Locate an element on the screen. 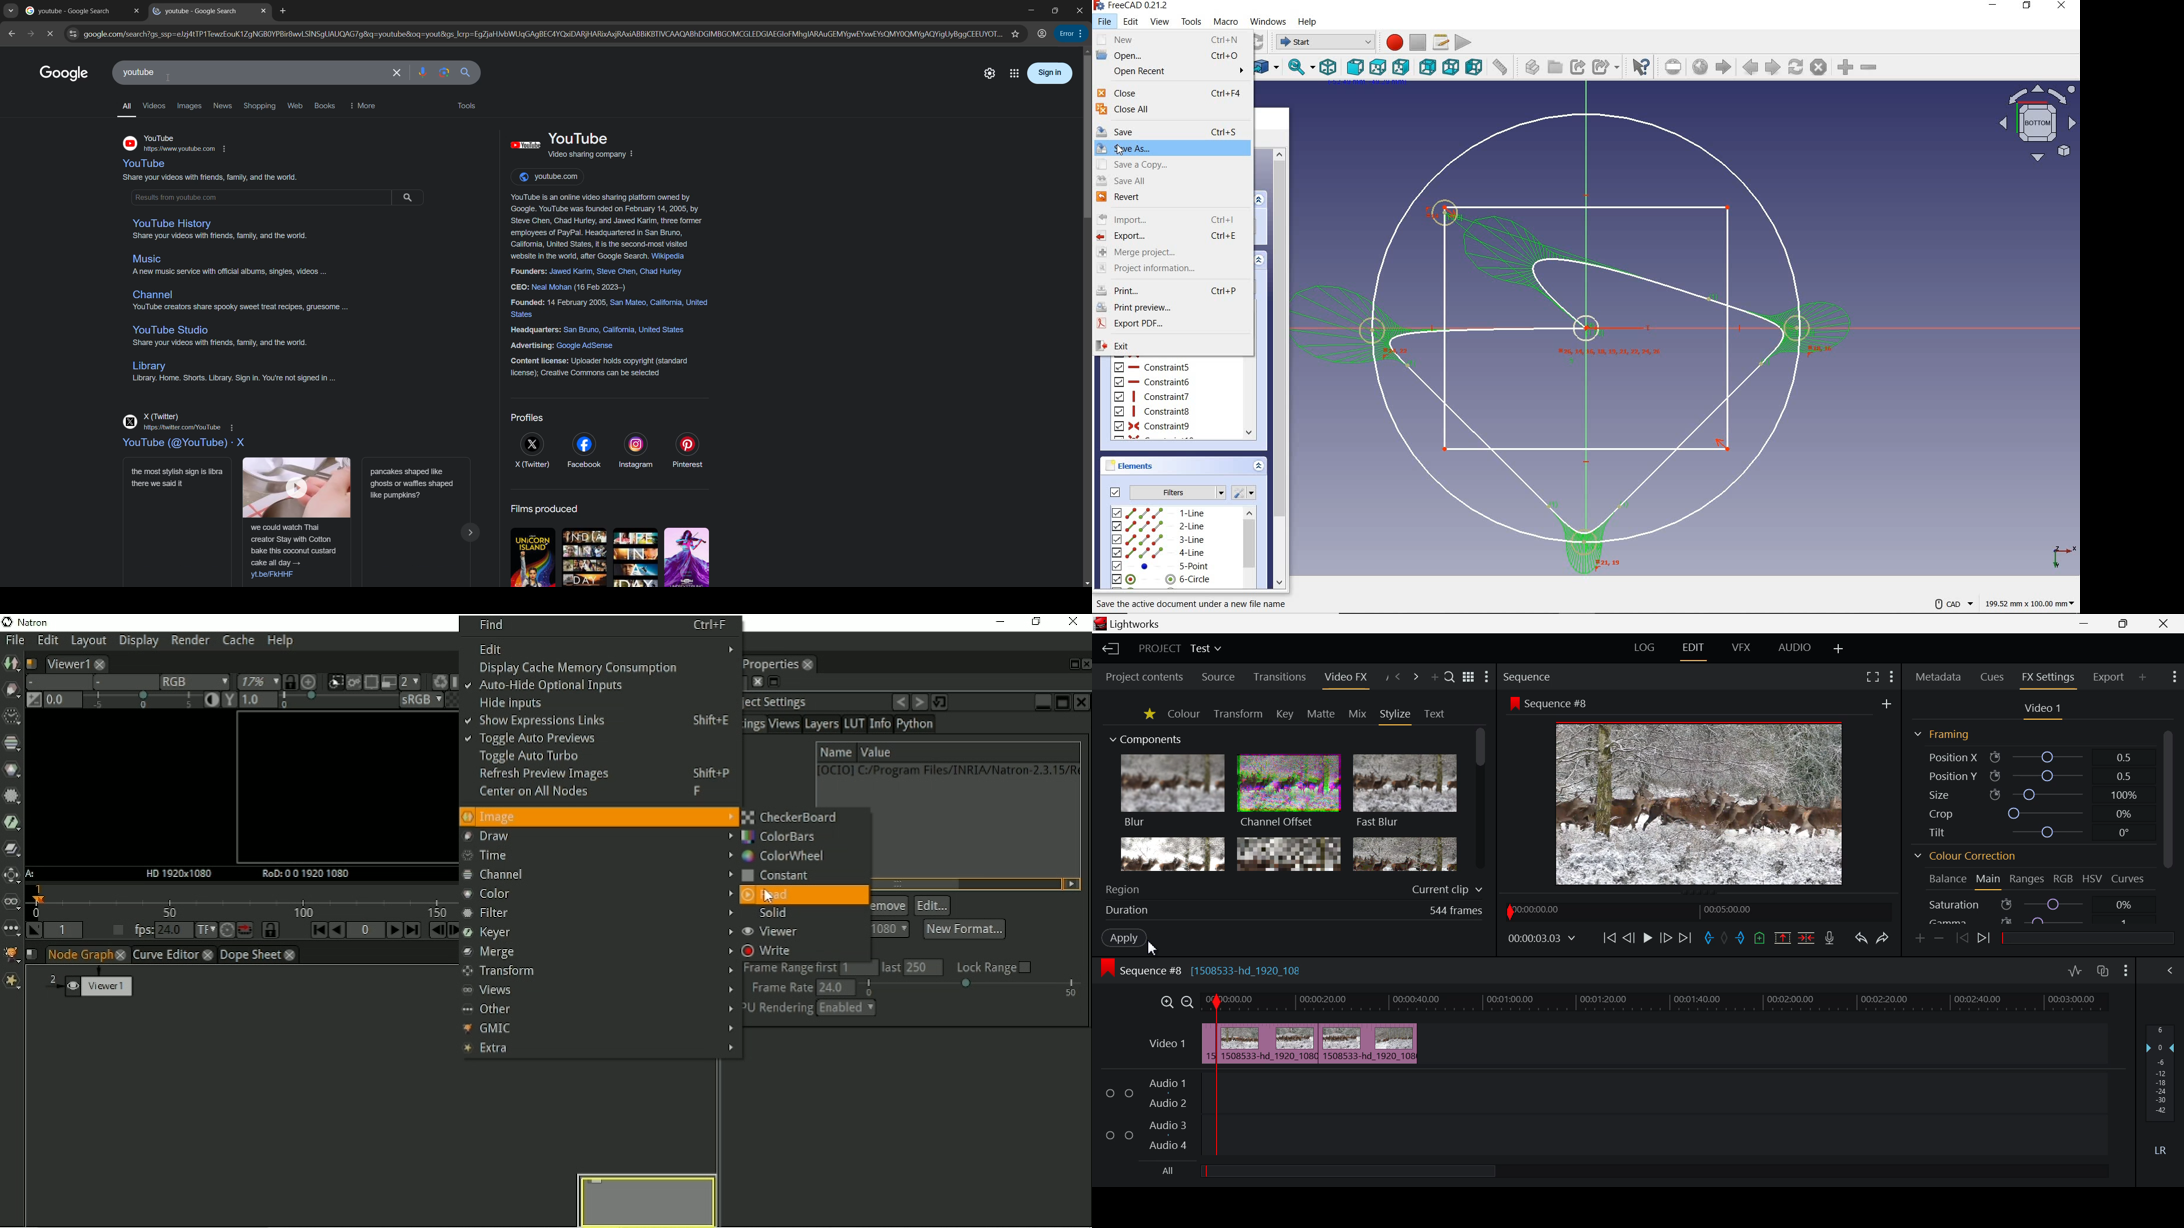 This screenshot has height=1232, width=2184. macro recording is located at coordinates (1391, 41).